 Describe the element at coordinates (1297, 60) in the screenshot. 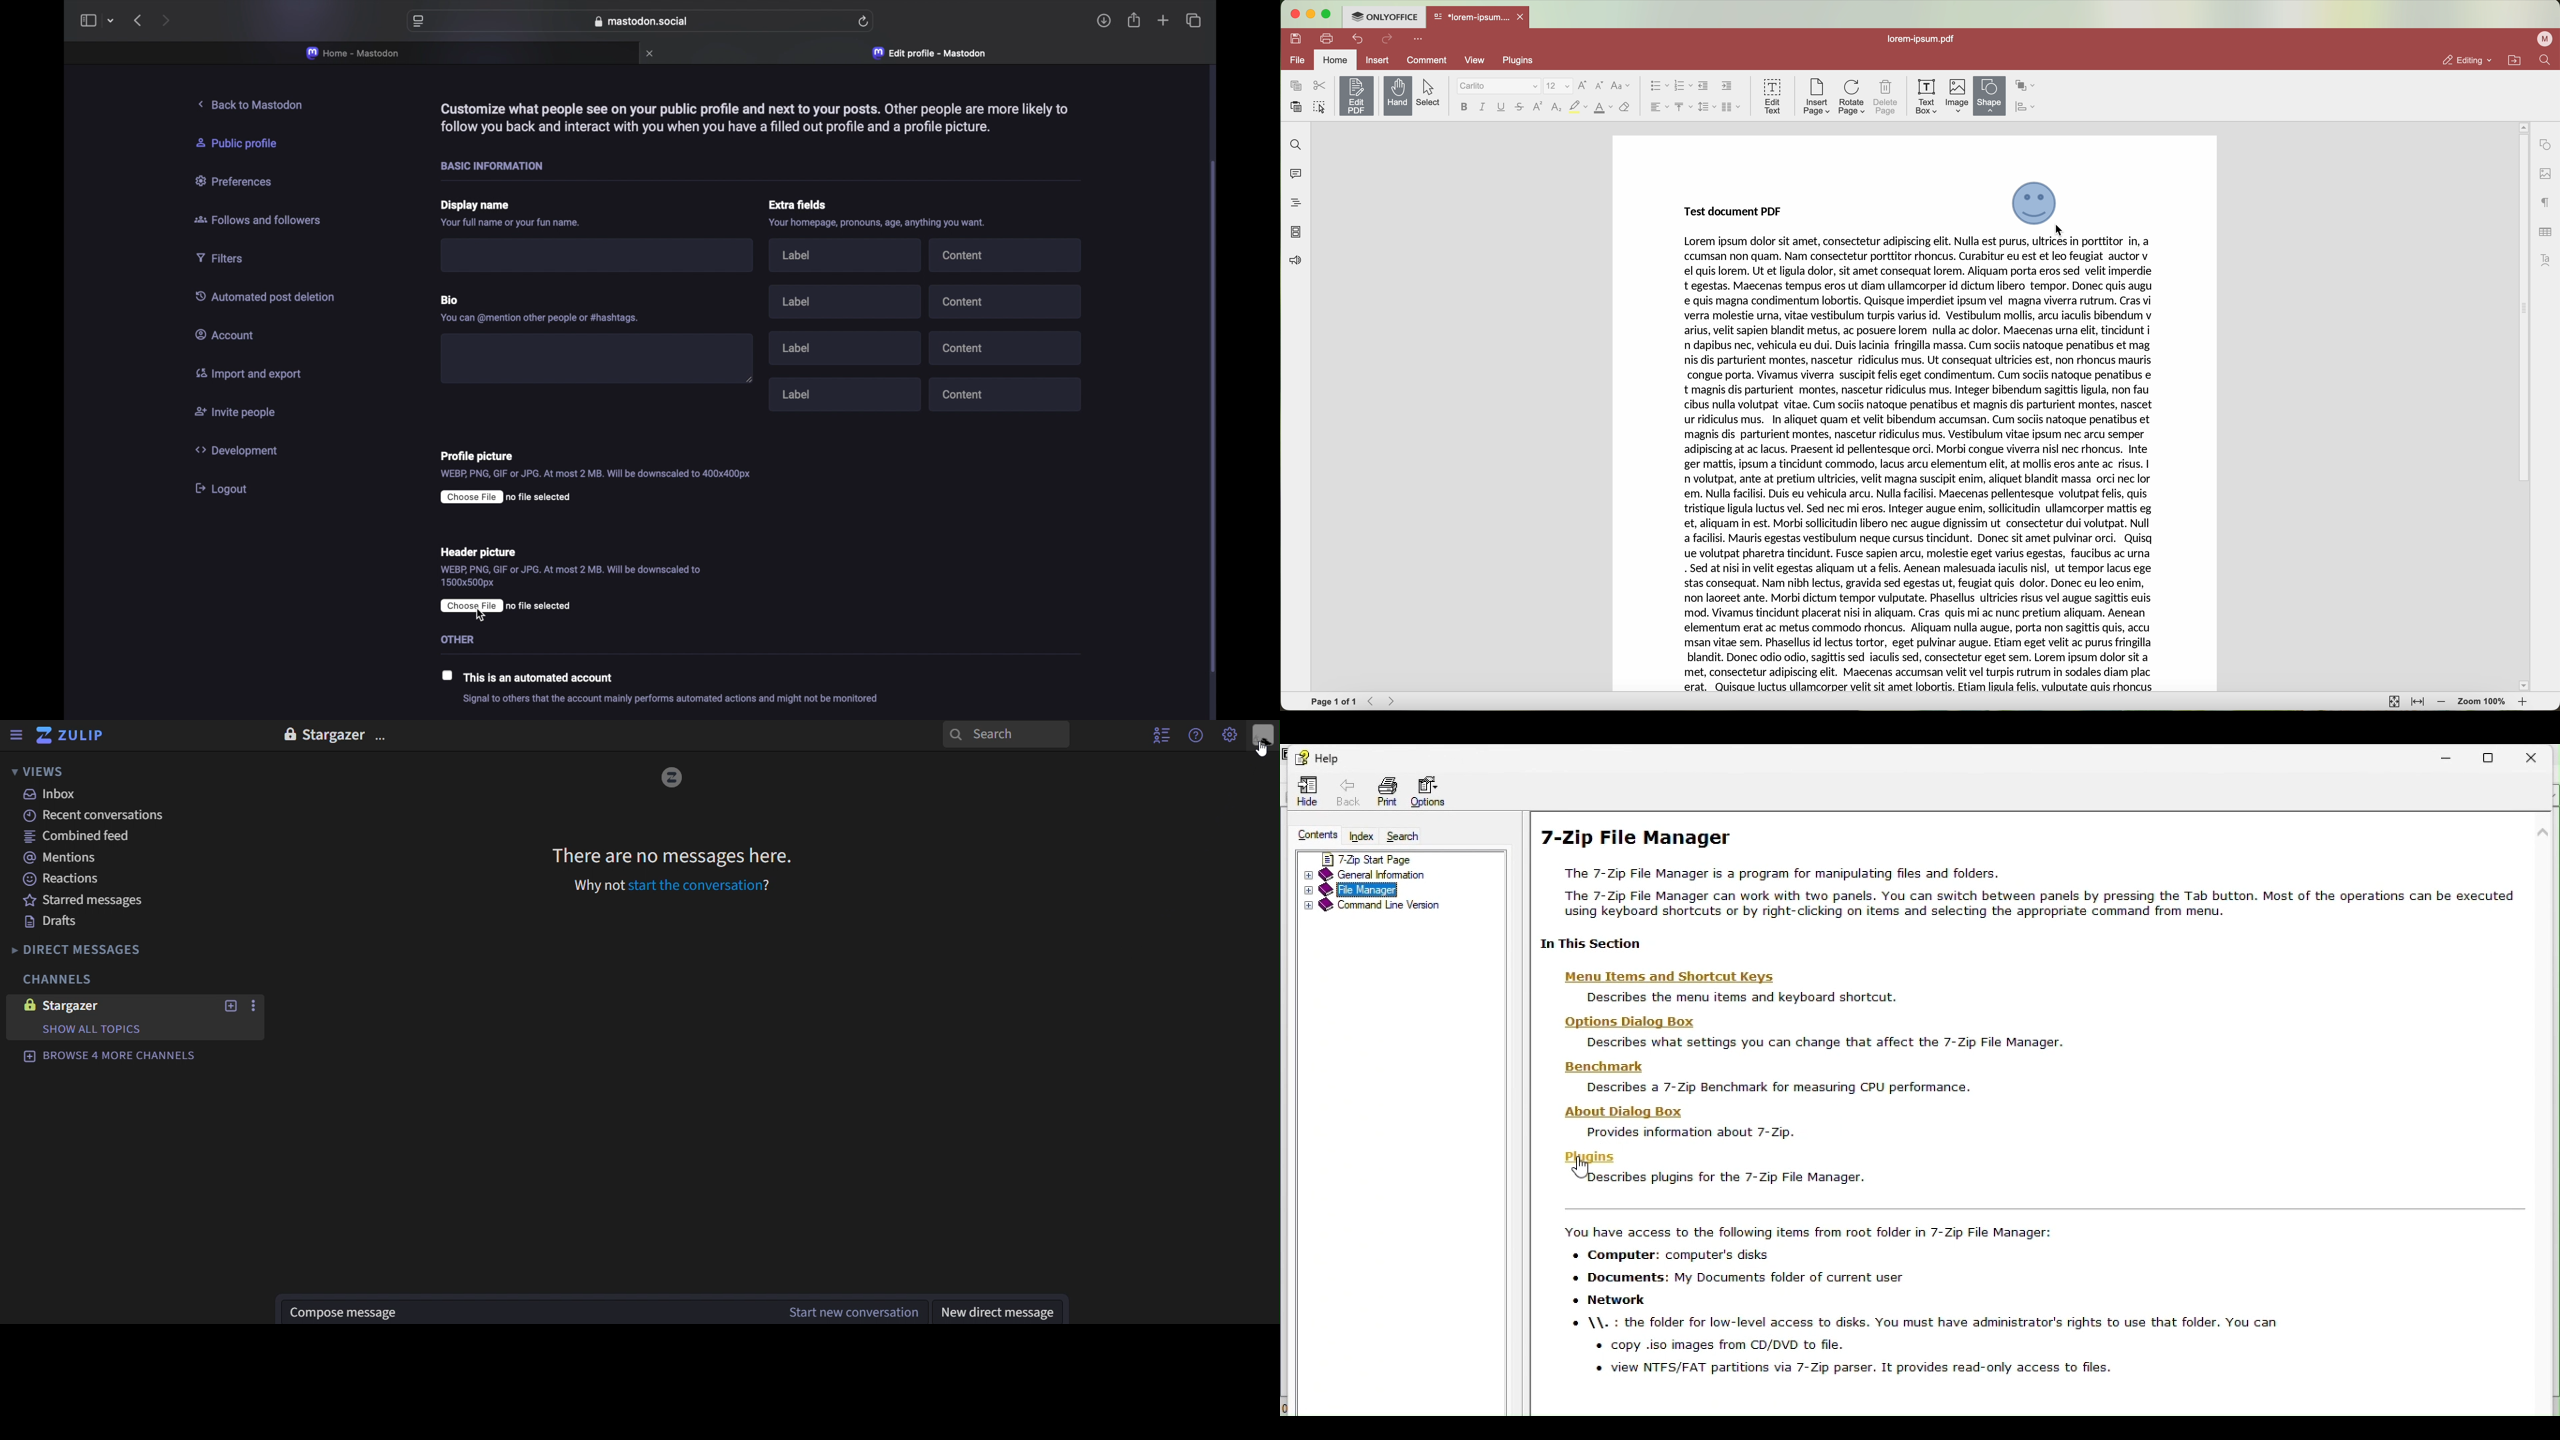

I see `file` at that location.